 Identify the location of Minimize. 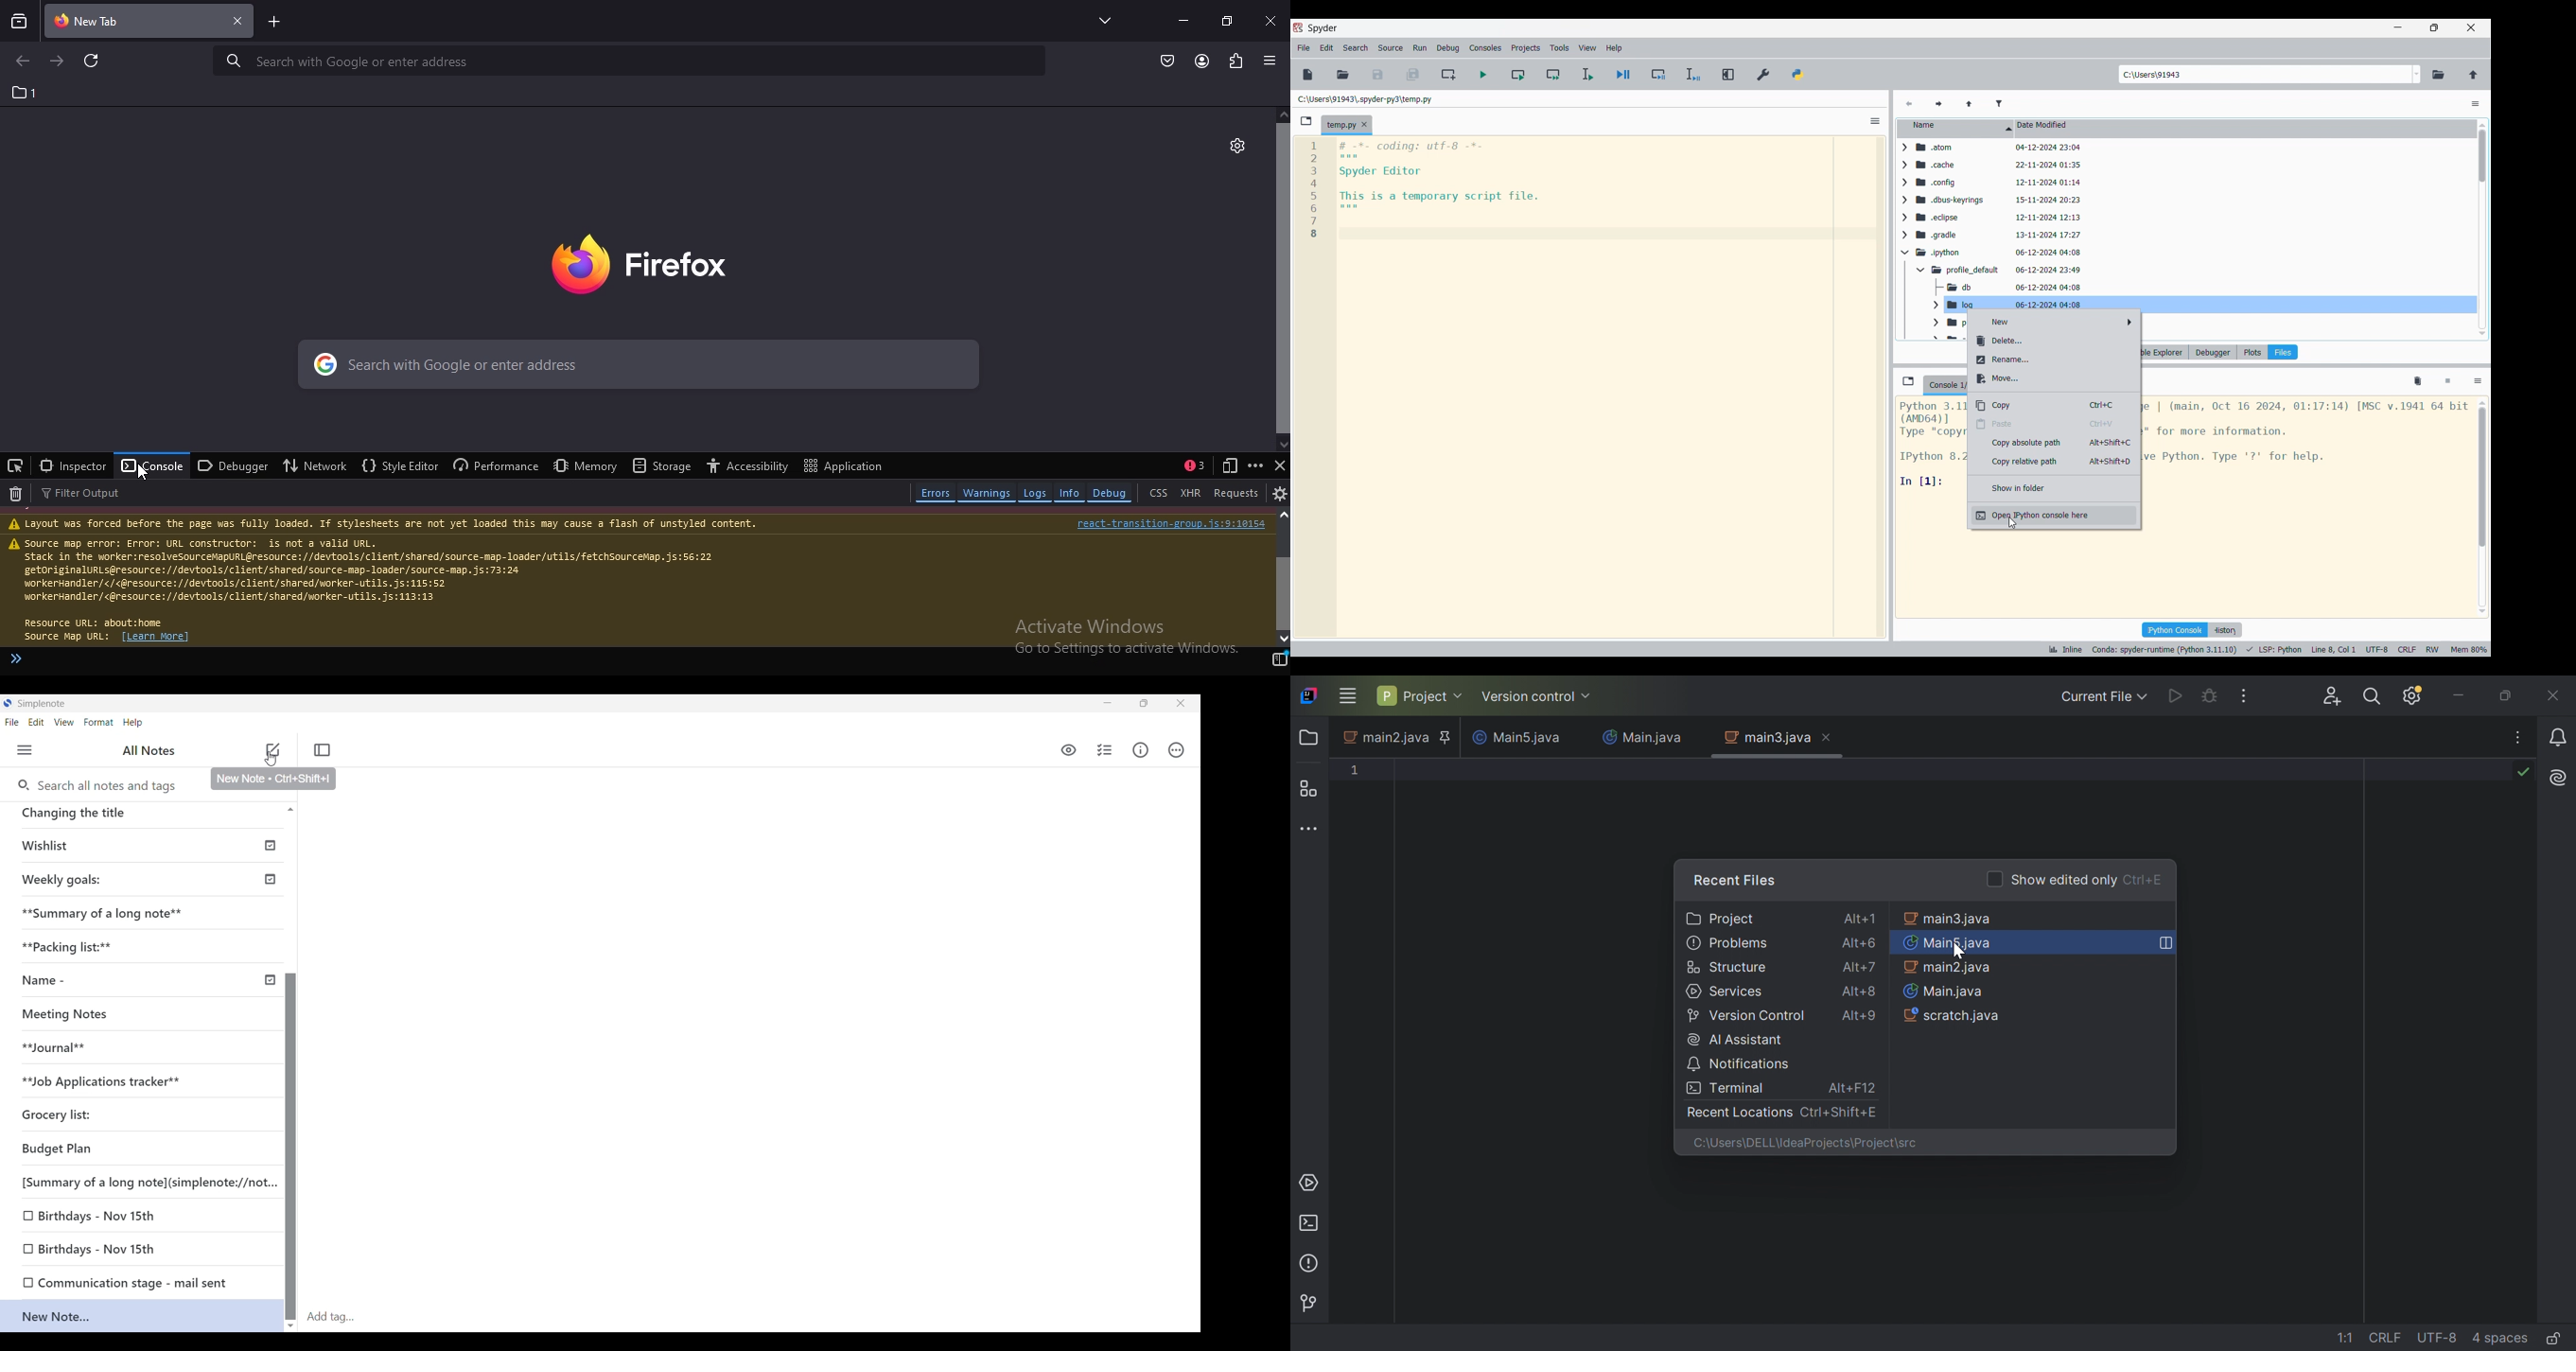
(2398, 27).